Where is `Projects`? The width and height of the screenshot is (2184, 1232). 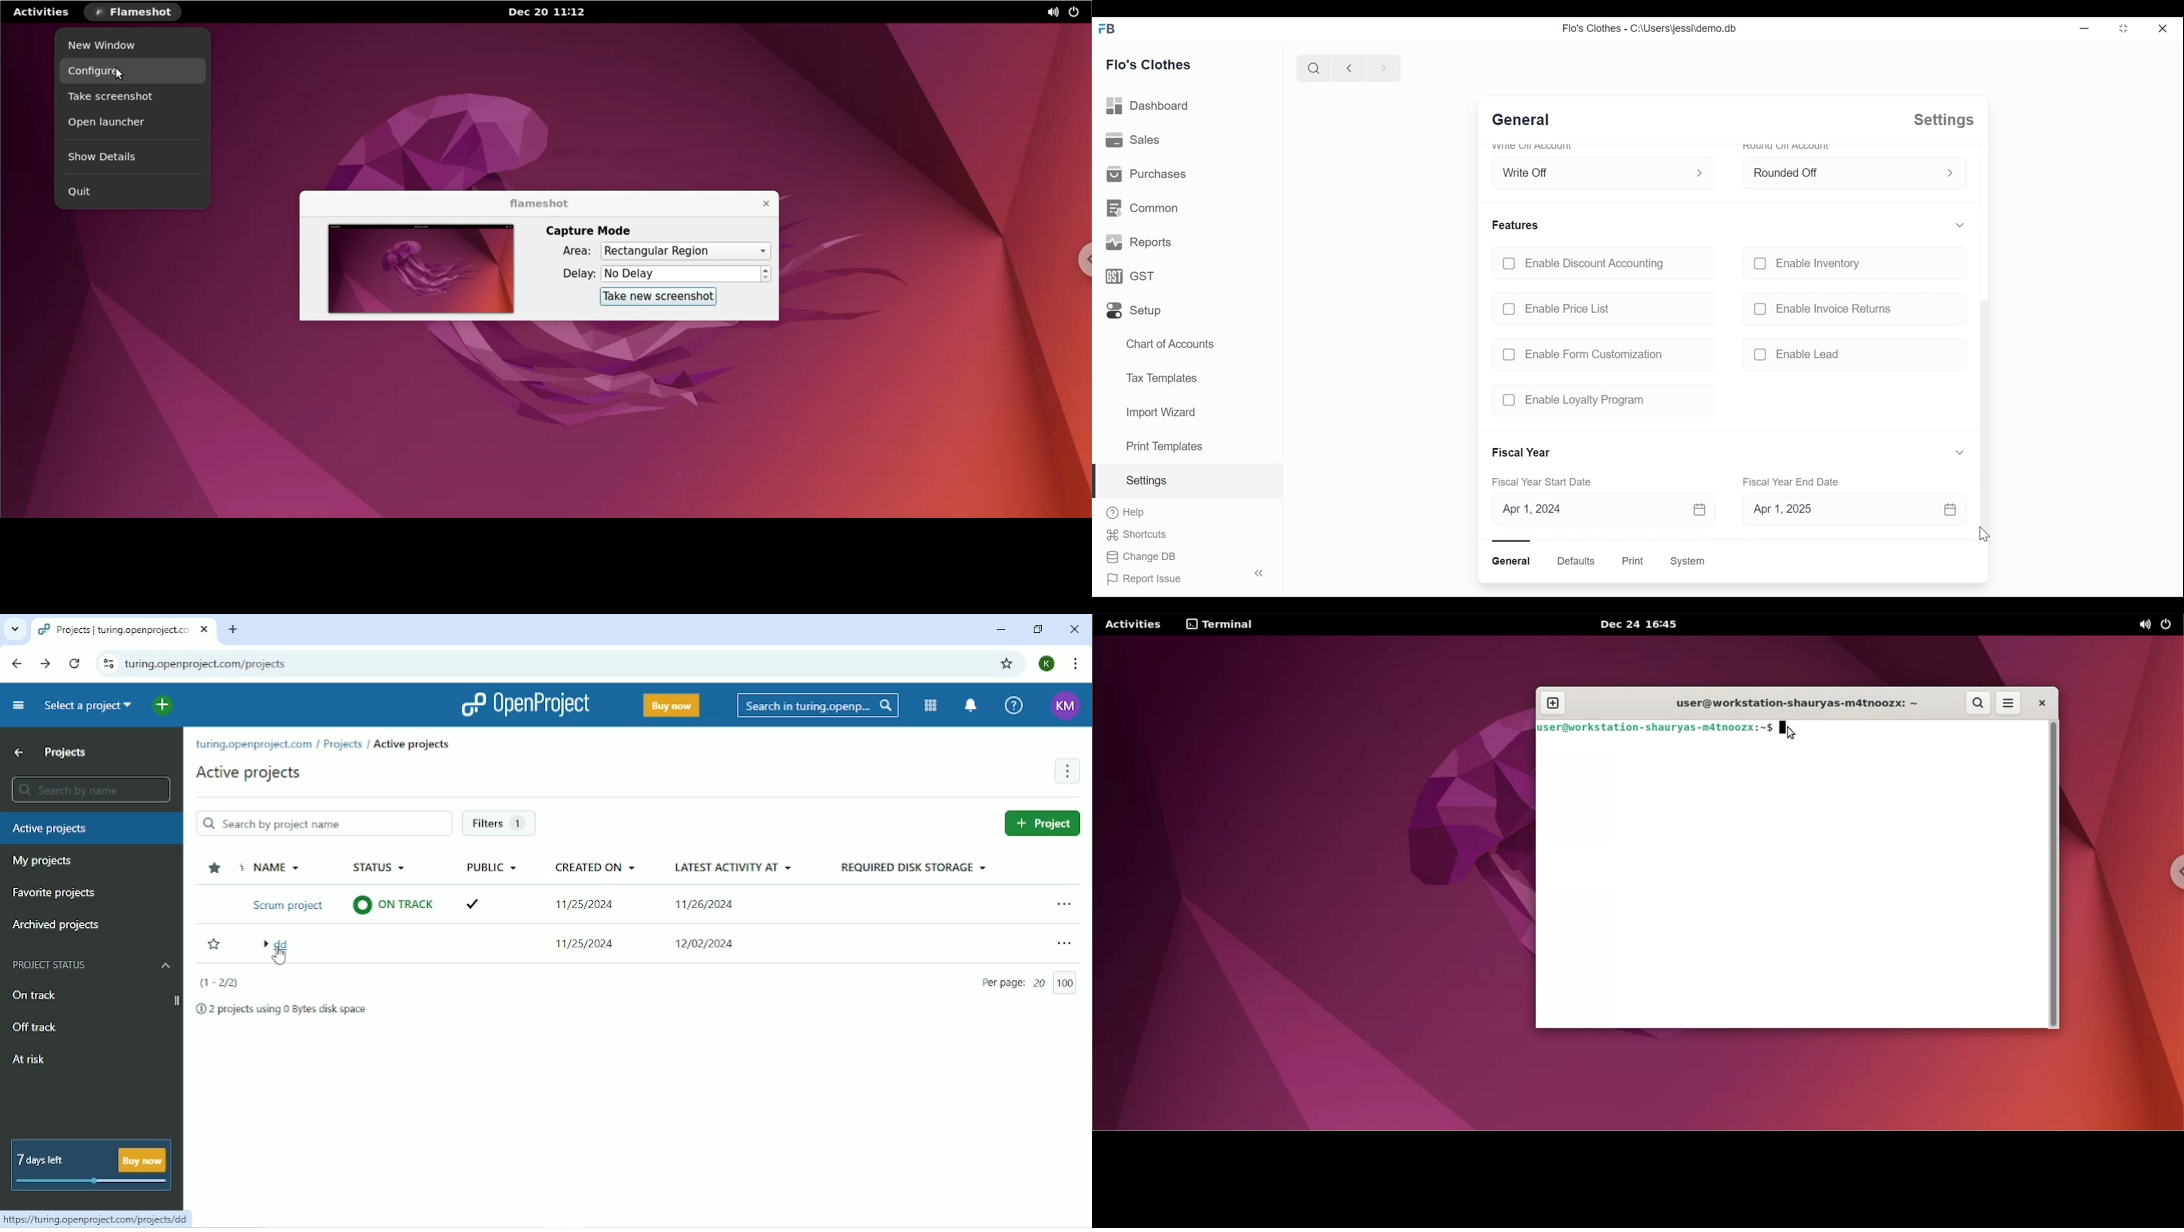
Projects is located at coordinates (342, 744).